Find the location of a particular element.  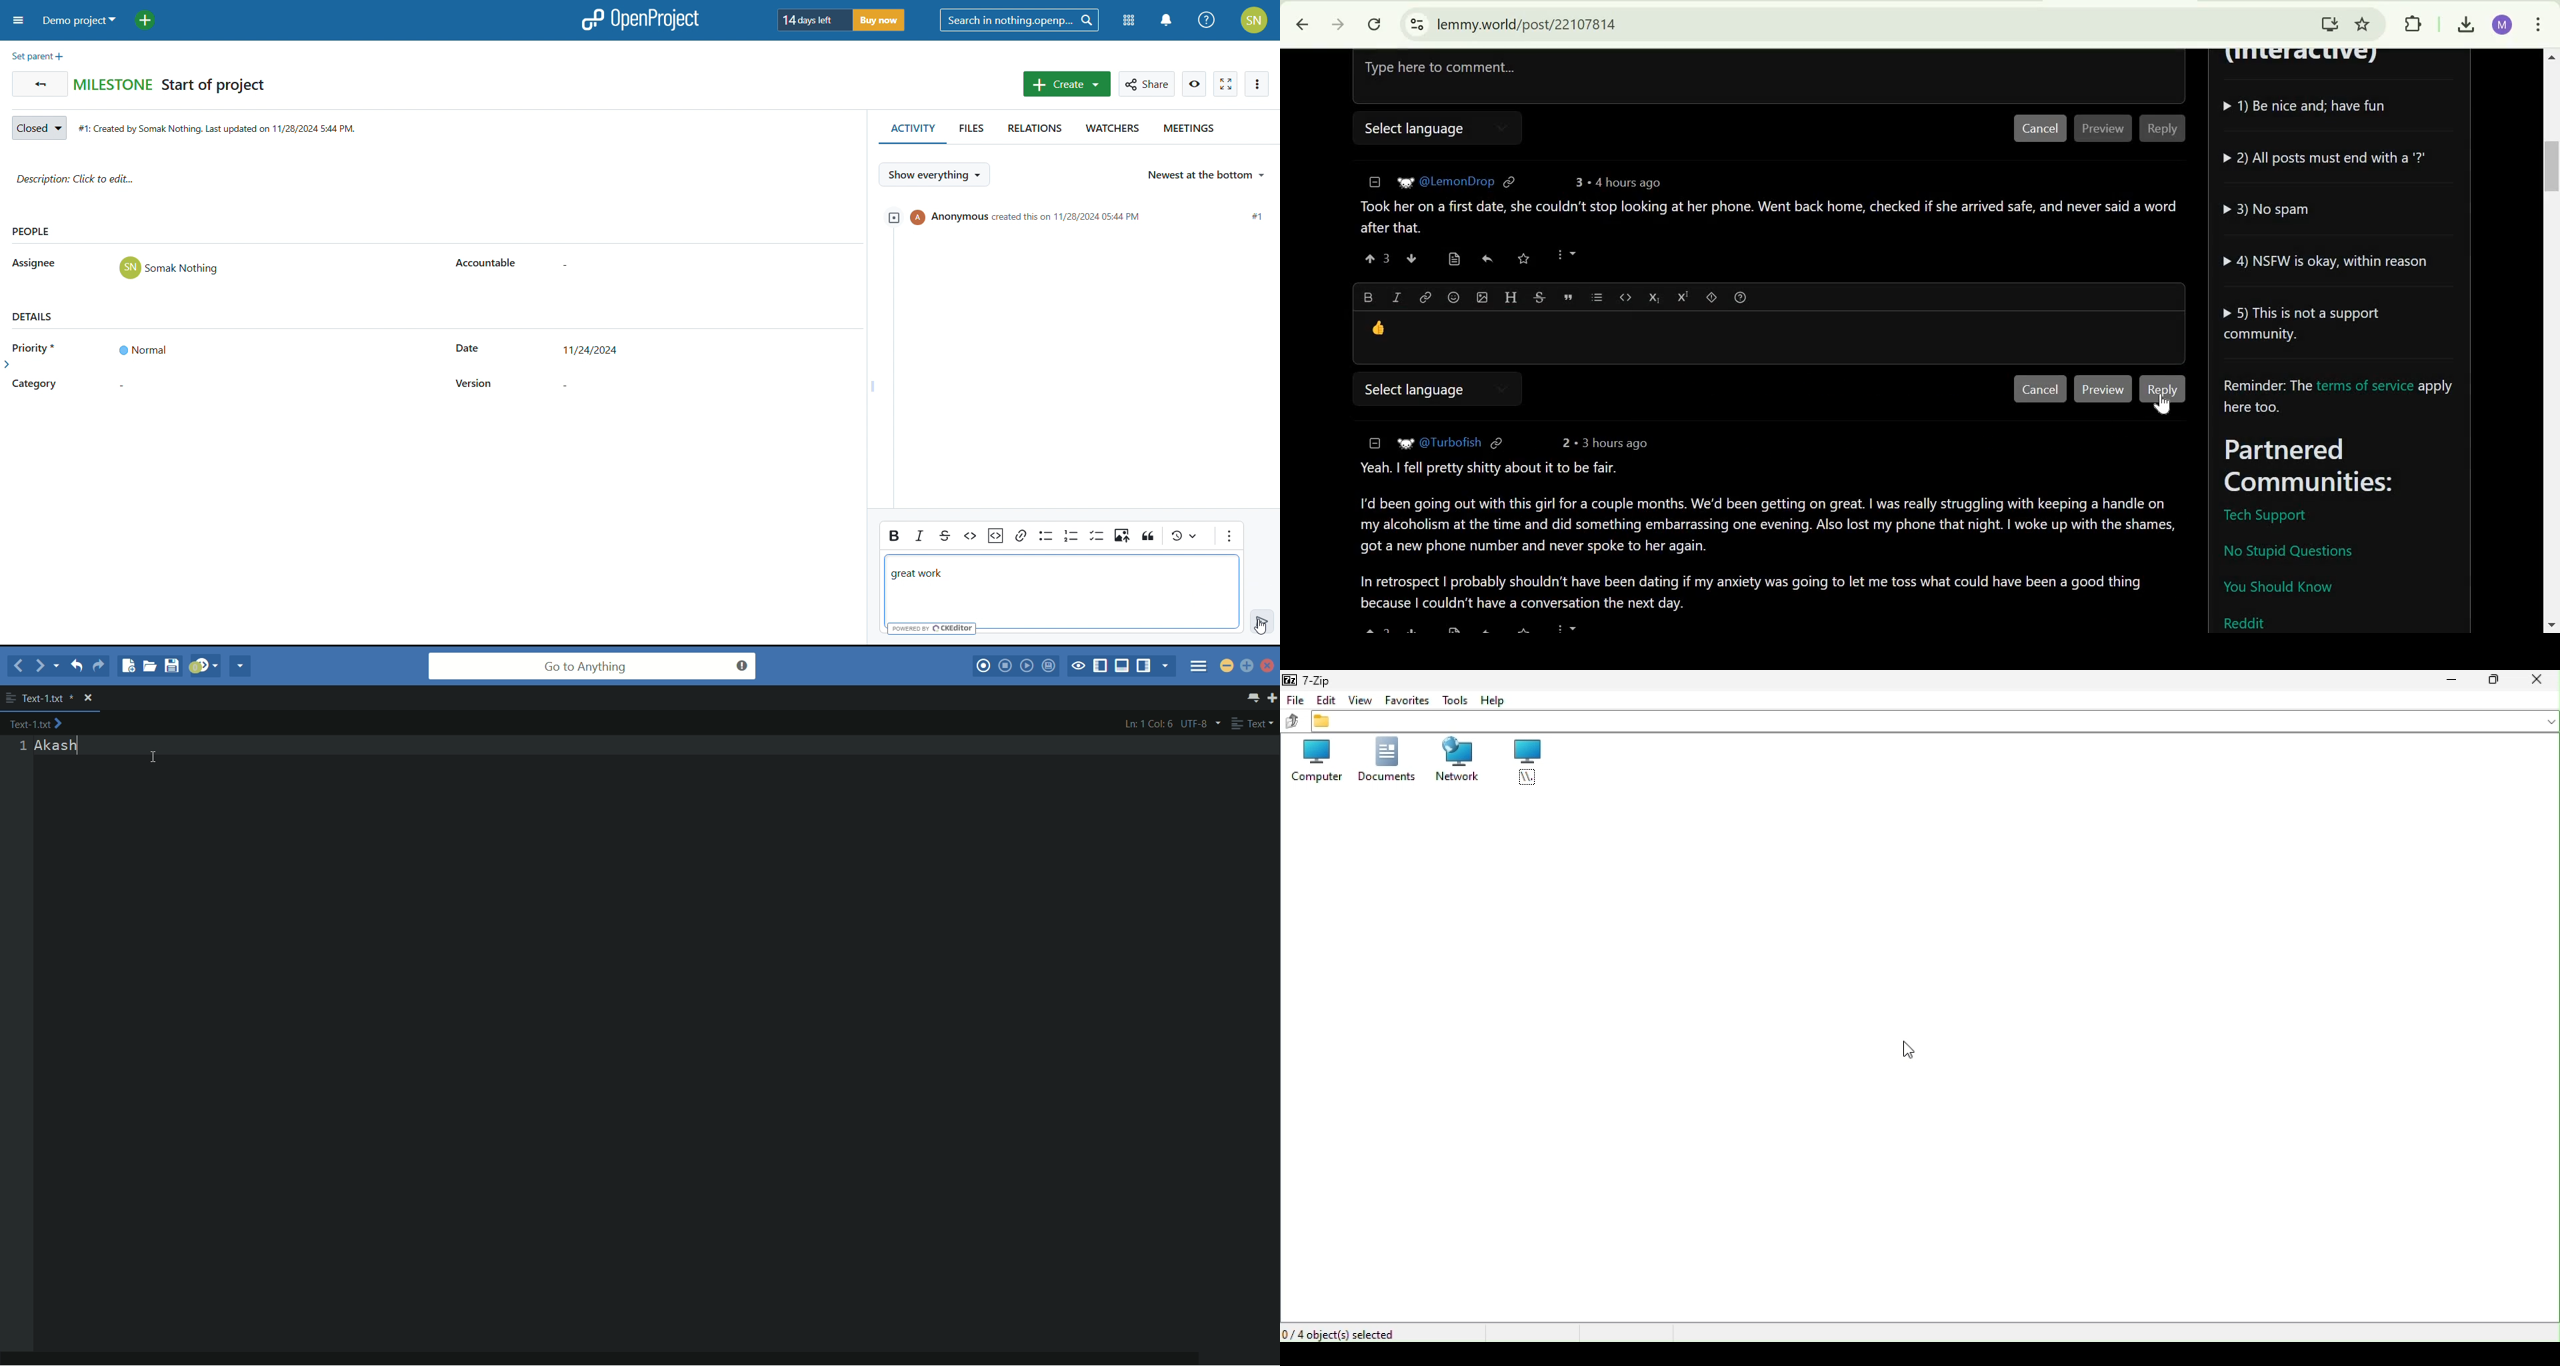

Cancel is located at coordinates (2039, 129).